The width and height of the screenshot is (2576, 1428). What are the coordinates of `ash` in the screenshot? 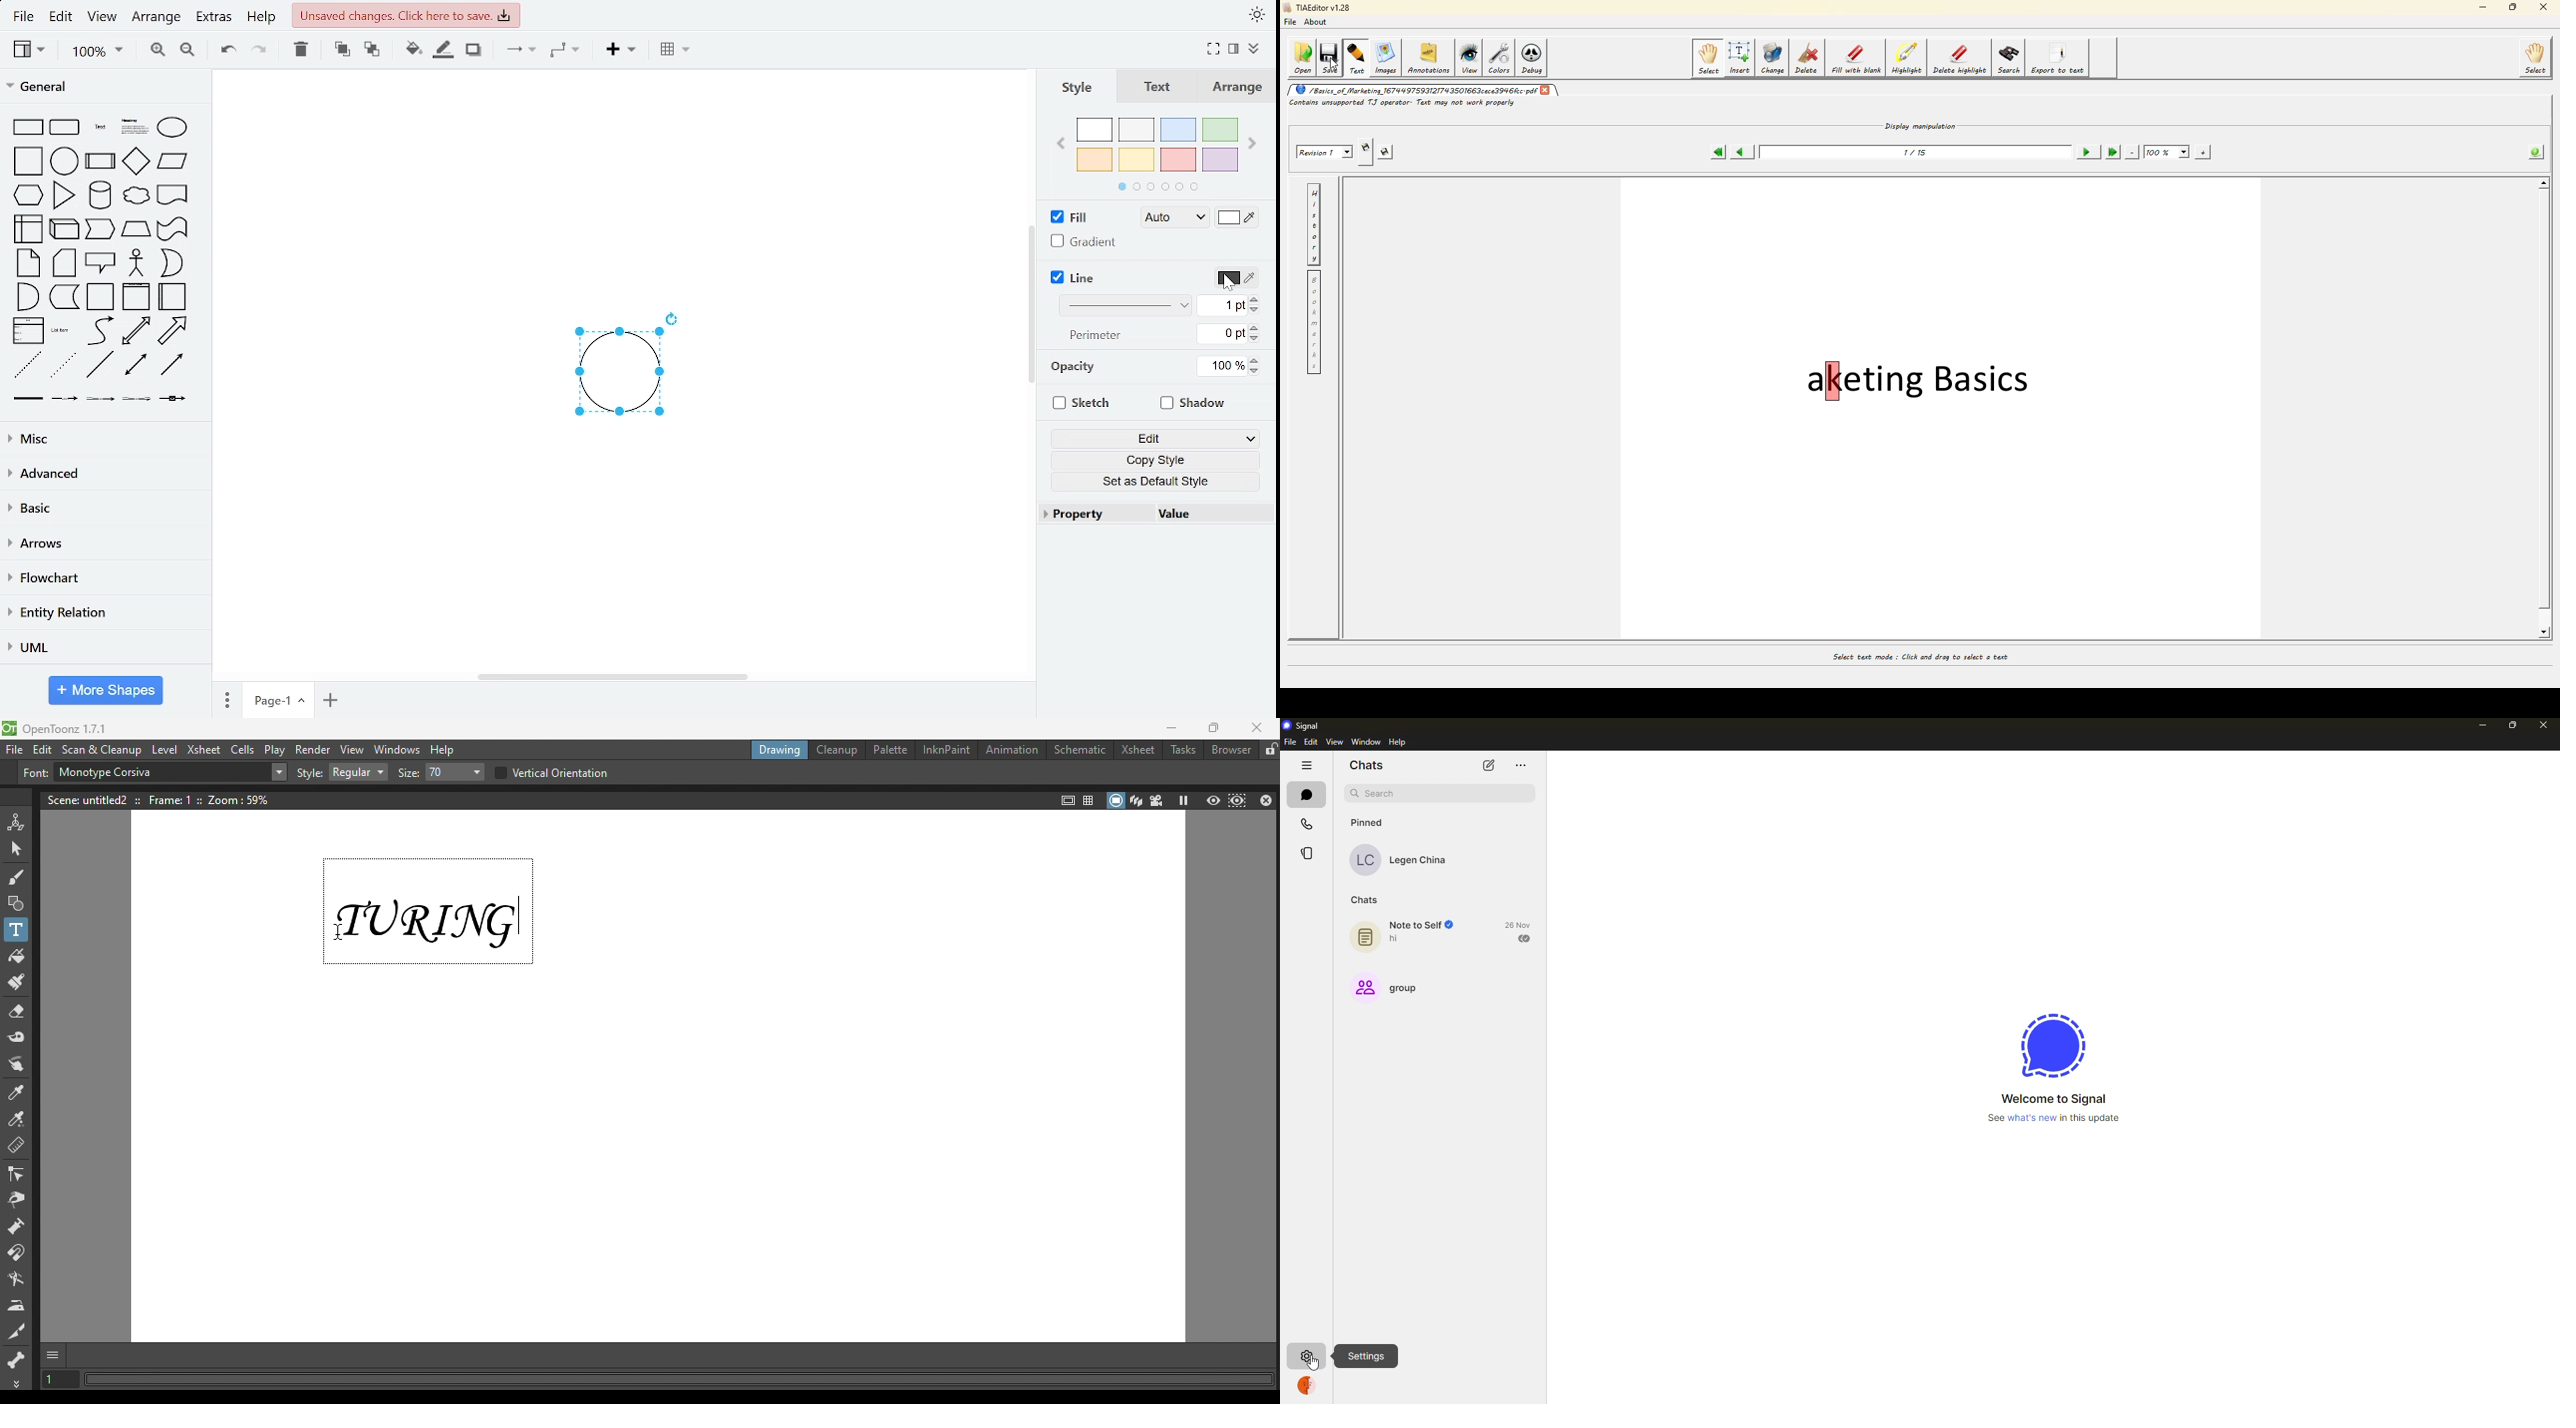 It's located at (1139, 130).